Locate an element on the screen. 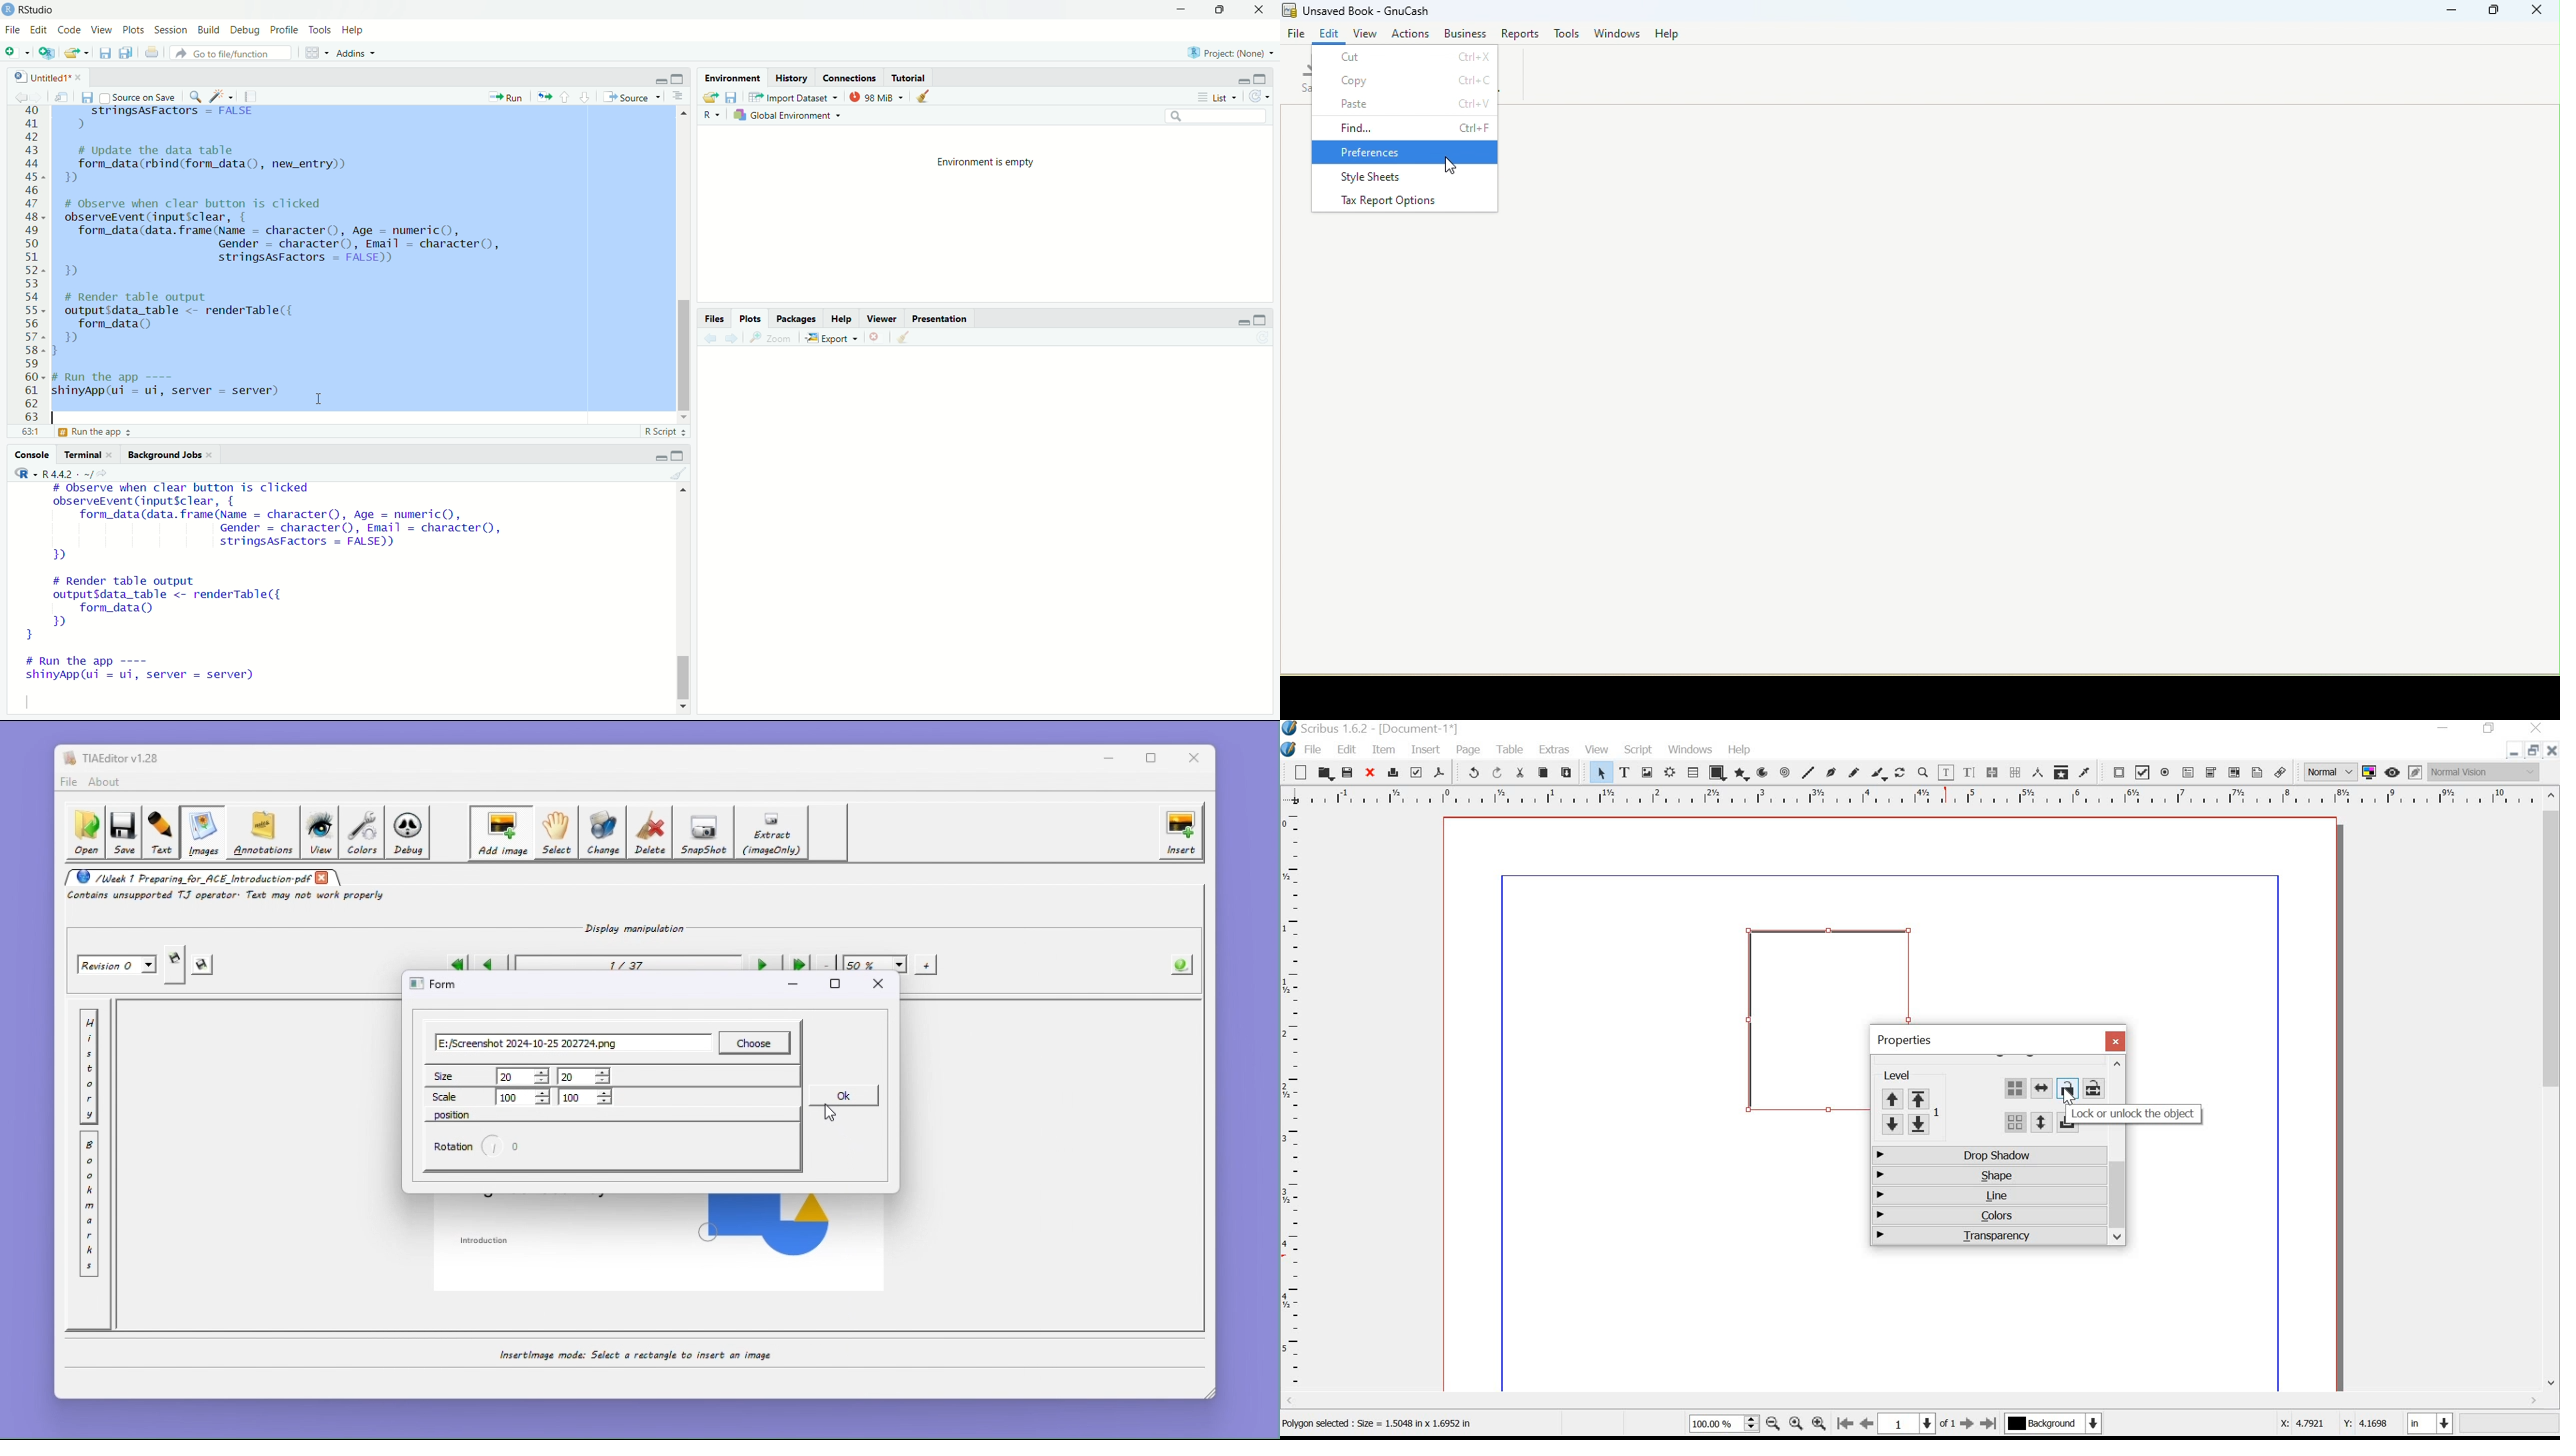 This screenshot has height=1456, width=2576. normal vision is located at coordinates (2485, 772).